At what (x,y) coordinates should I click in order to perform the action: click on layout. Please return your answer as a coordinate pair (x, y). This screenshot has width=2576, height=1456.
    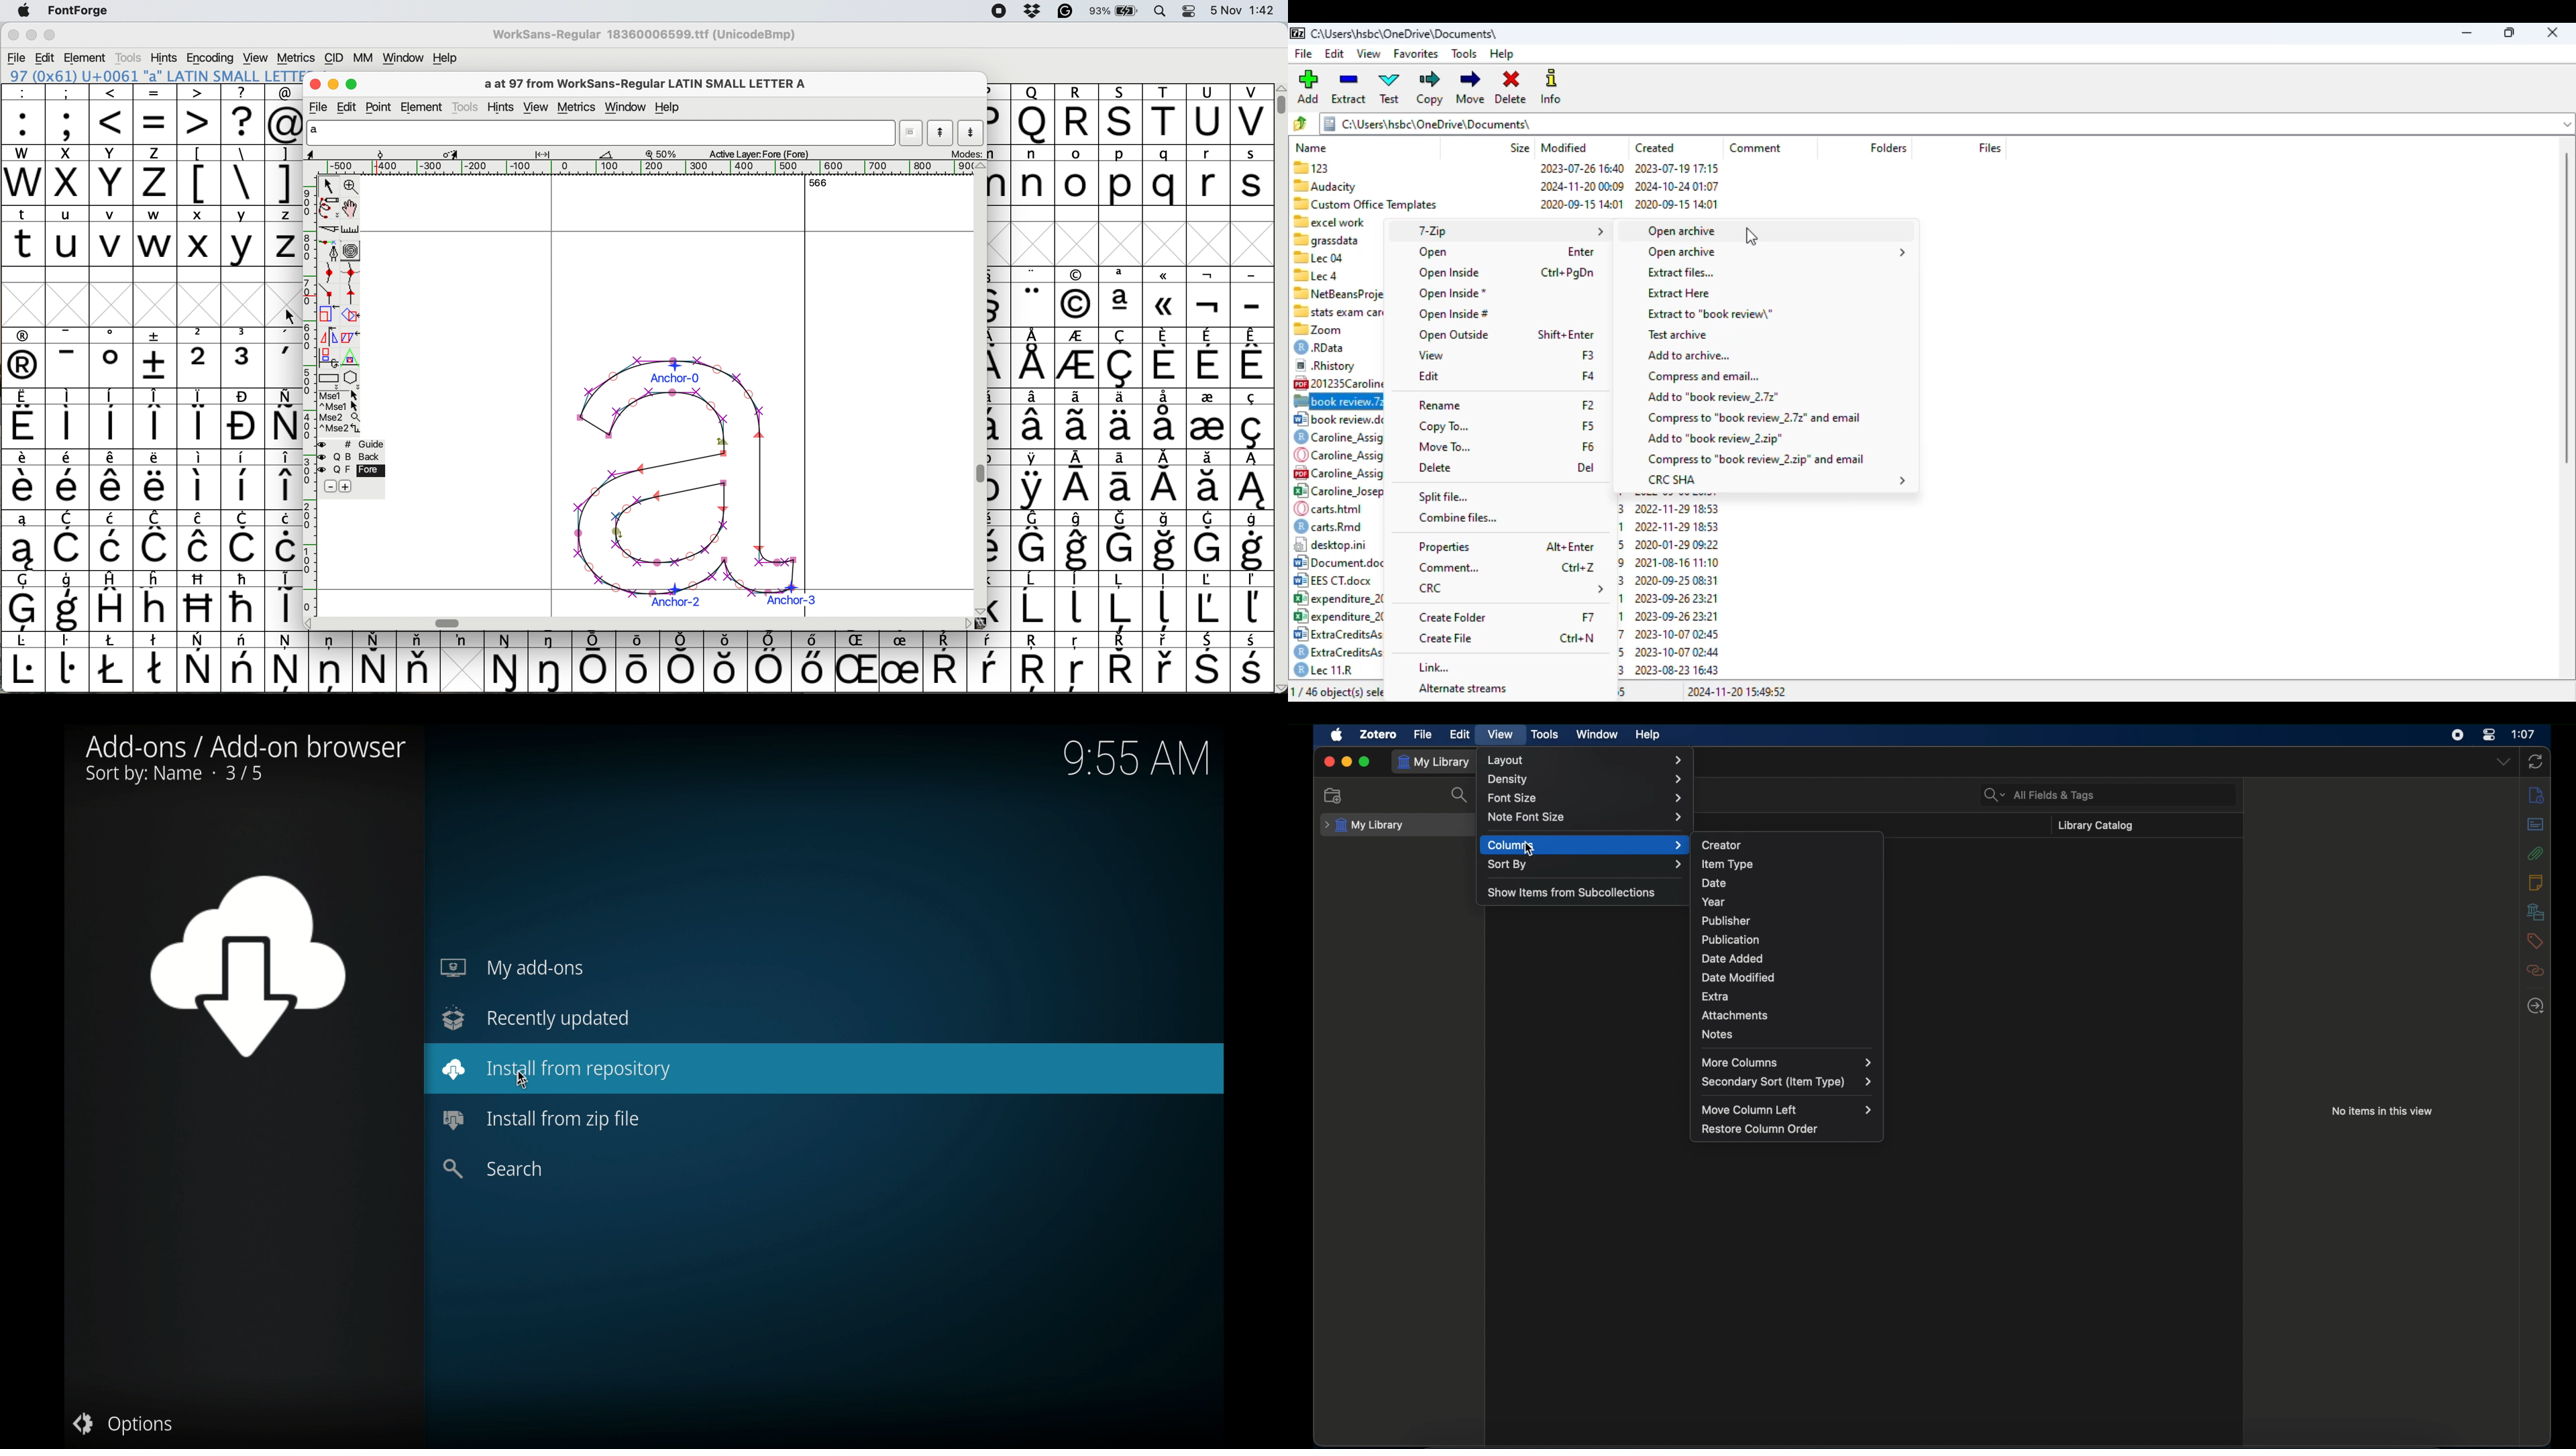
    Looking at the image, I should click on (1583, 761).